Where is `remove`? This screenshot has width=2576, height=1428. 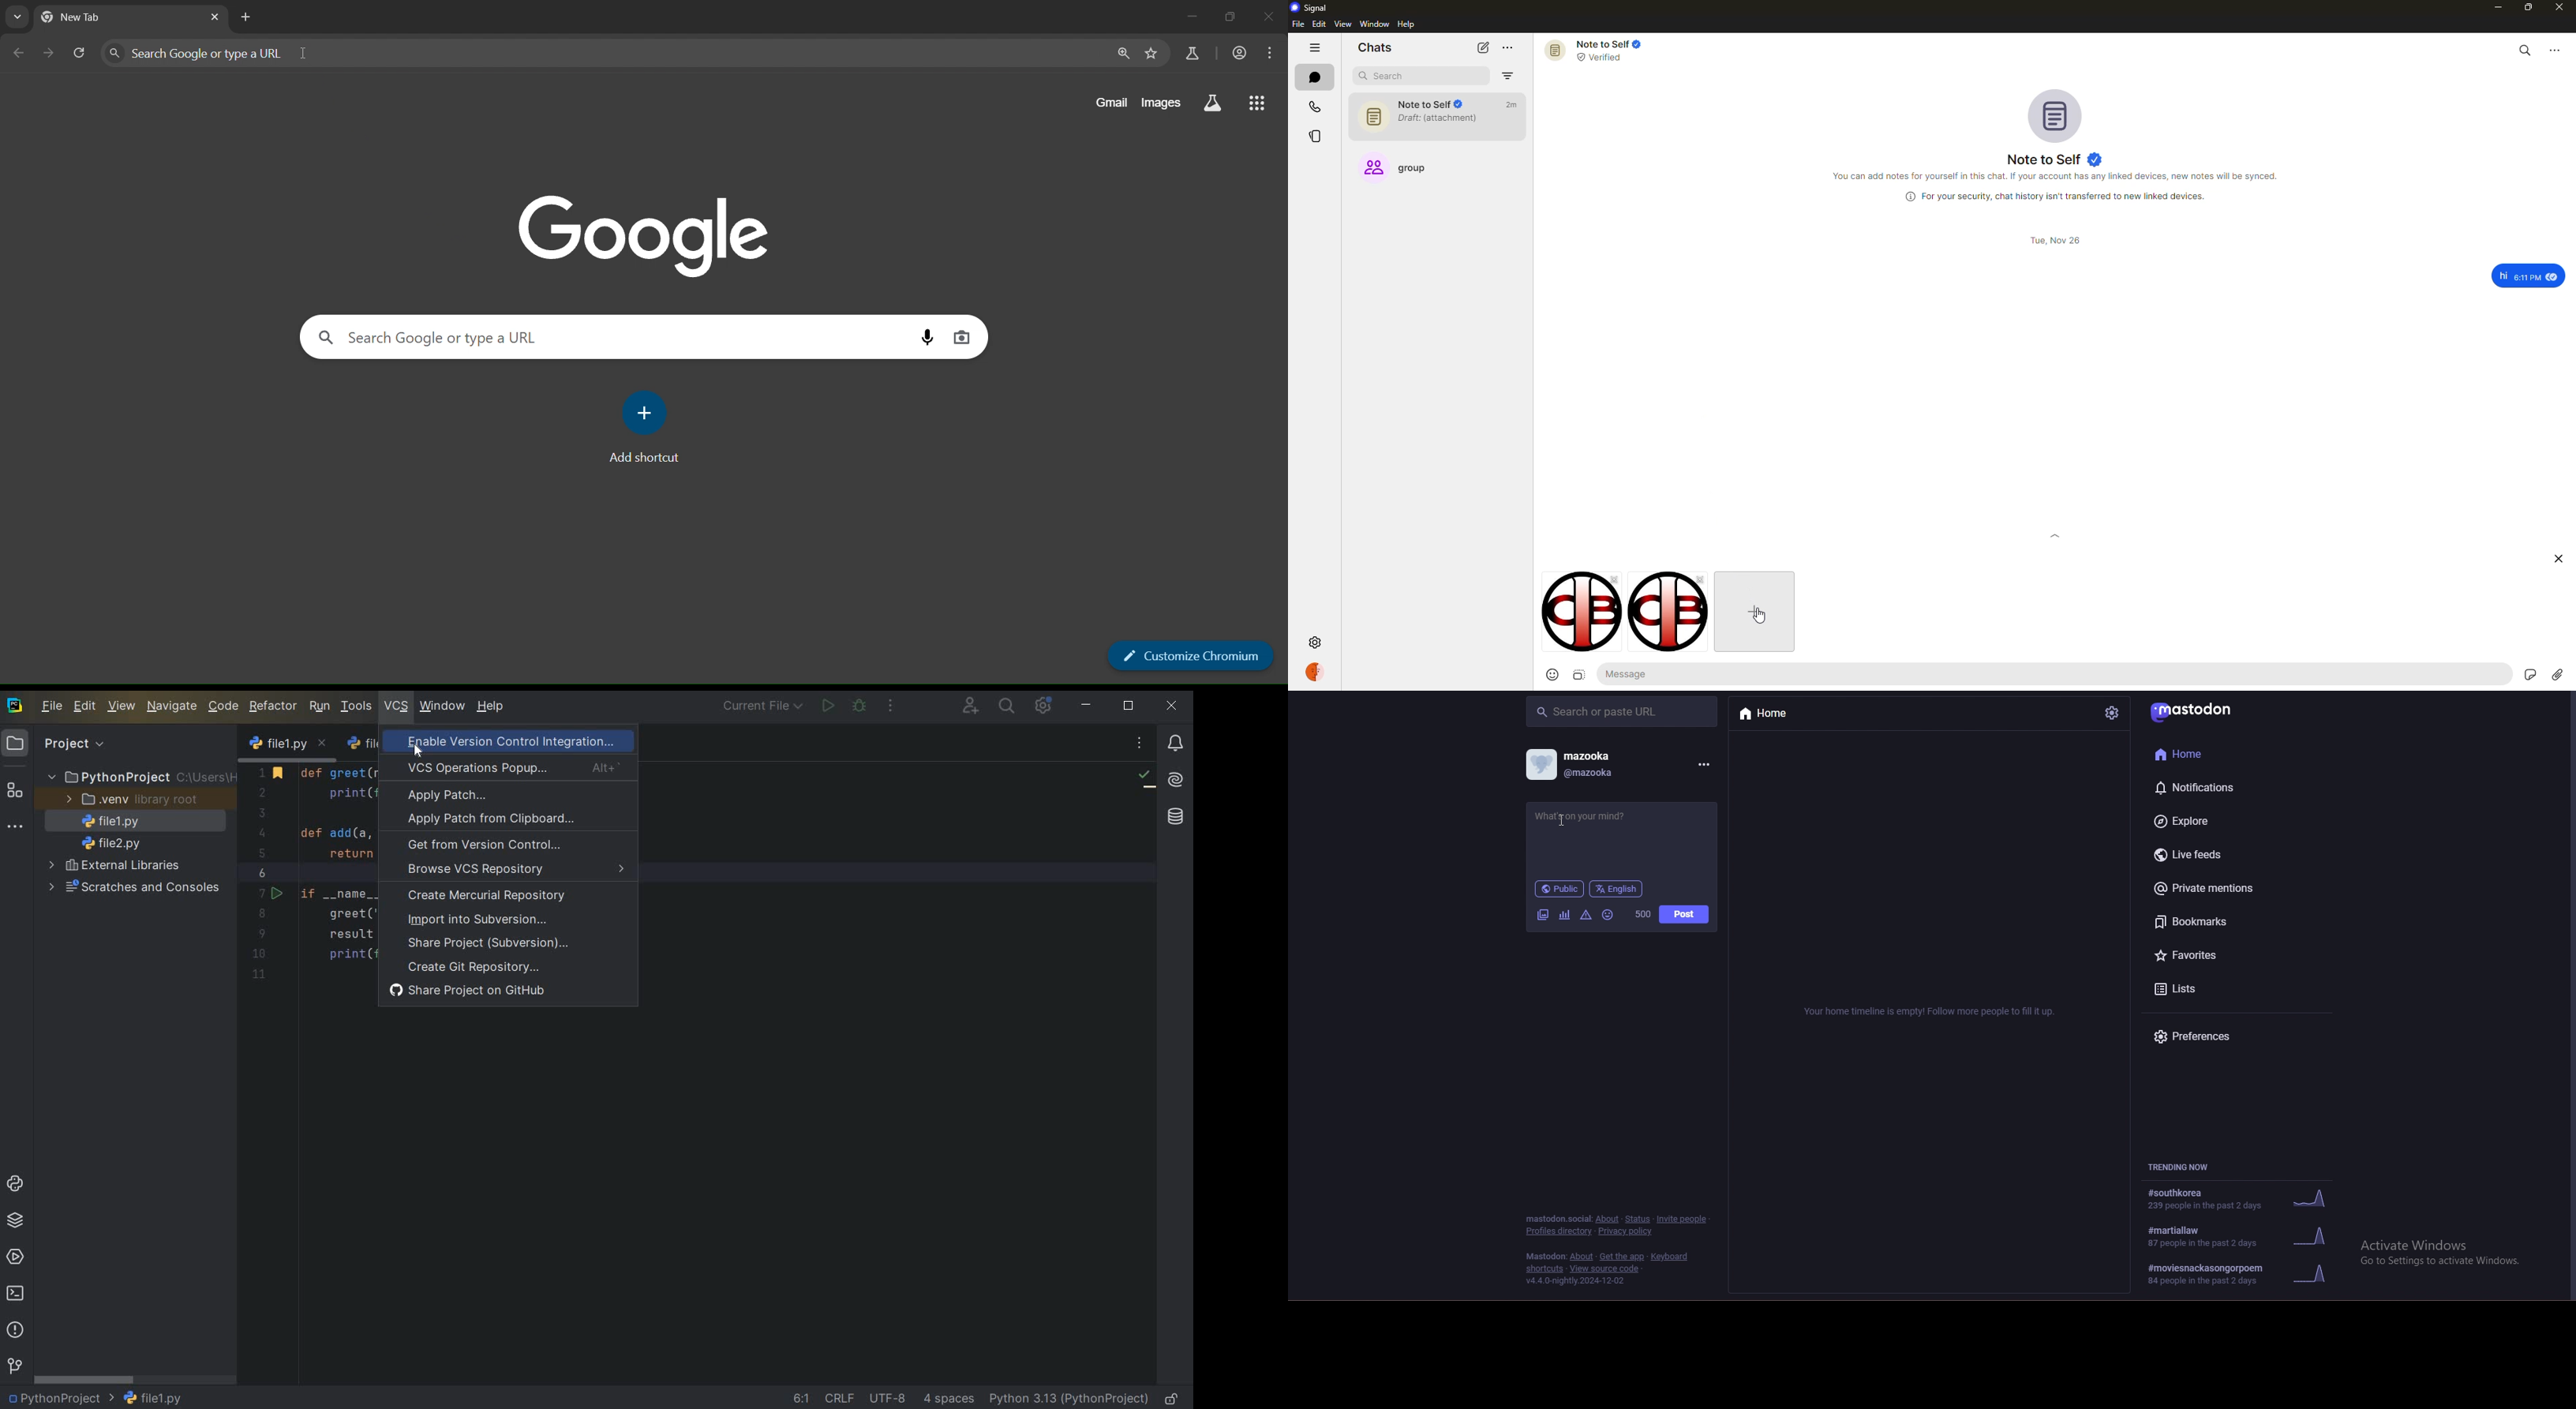 remove is located at coordinates (1705, 580).